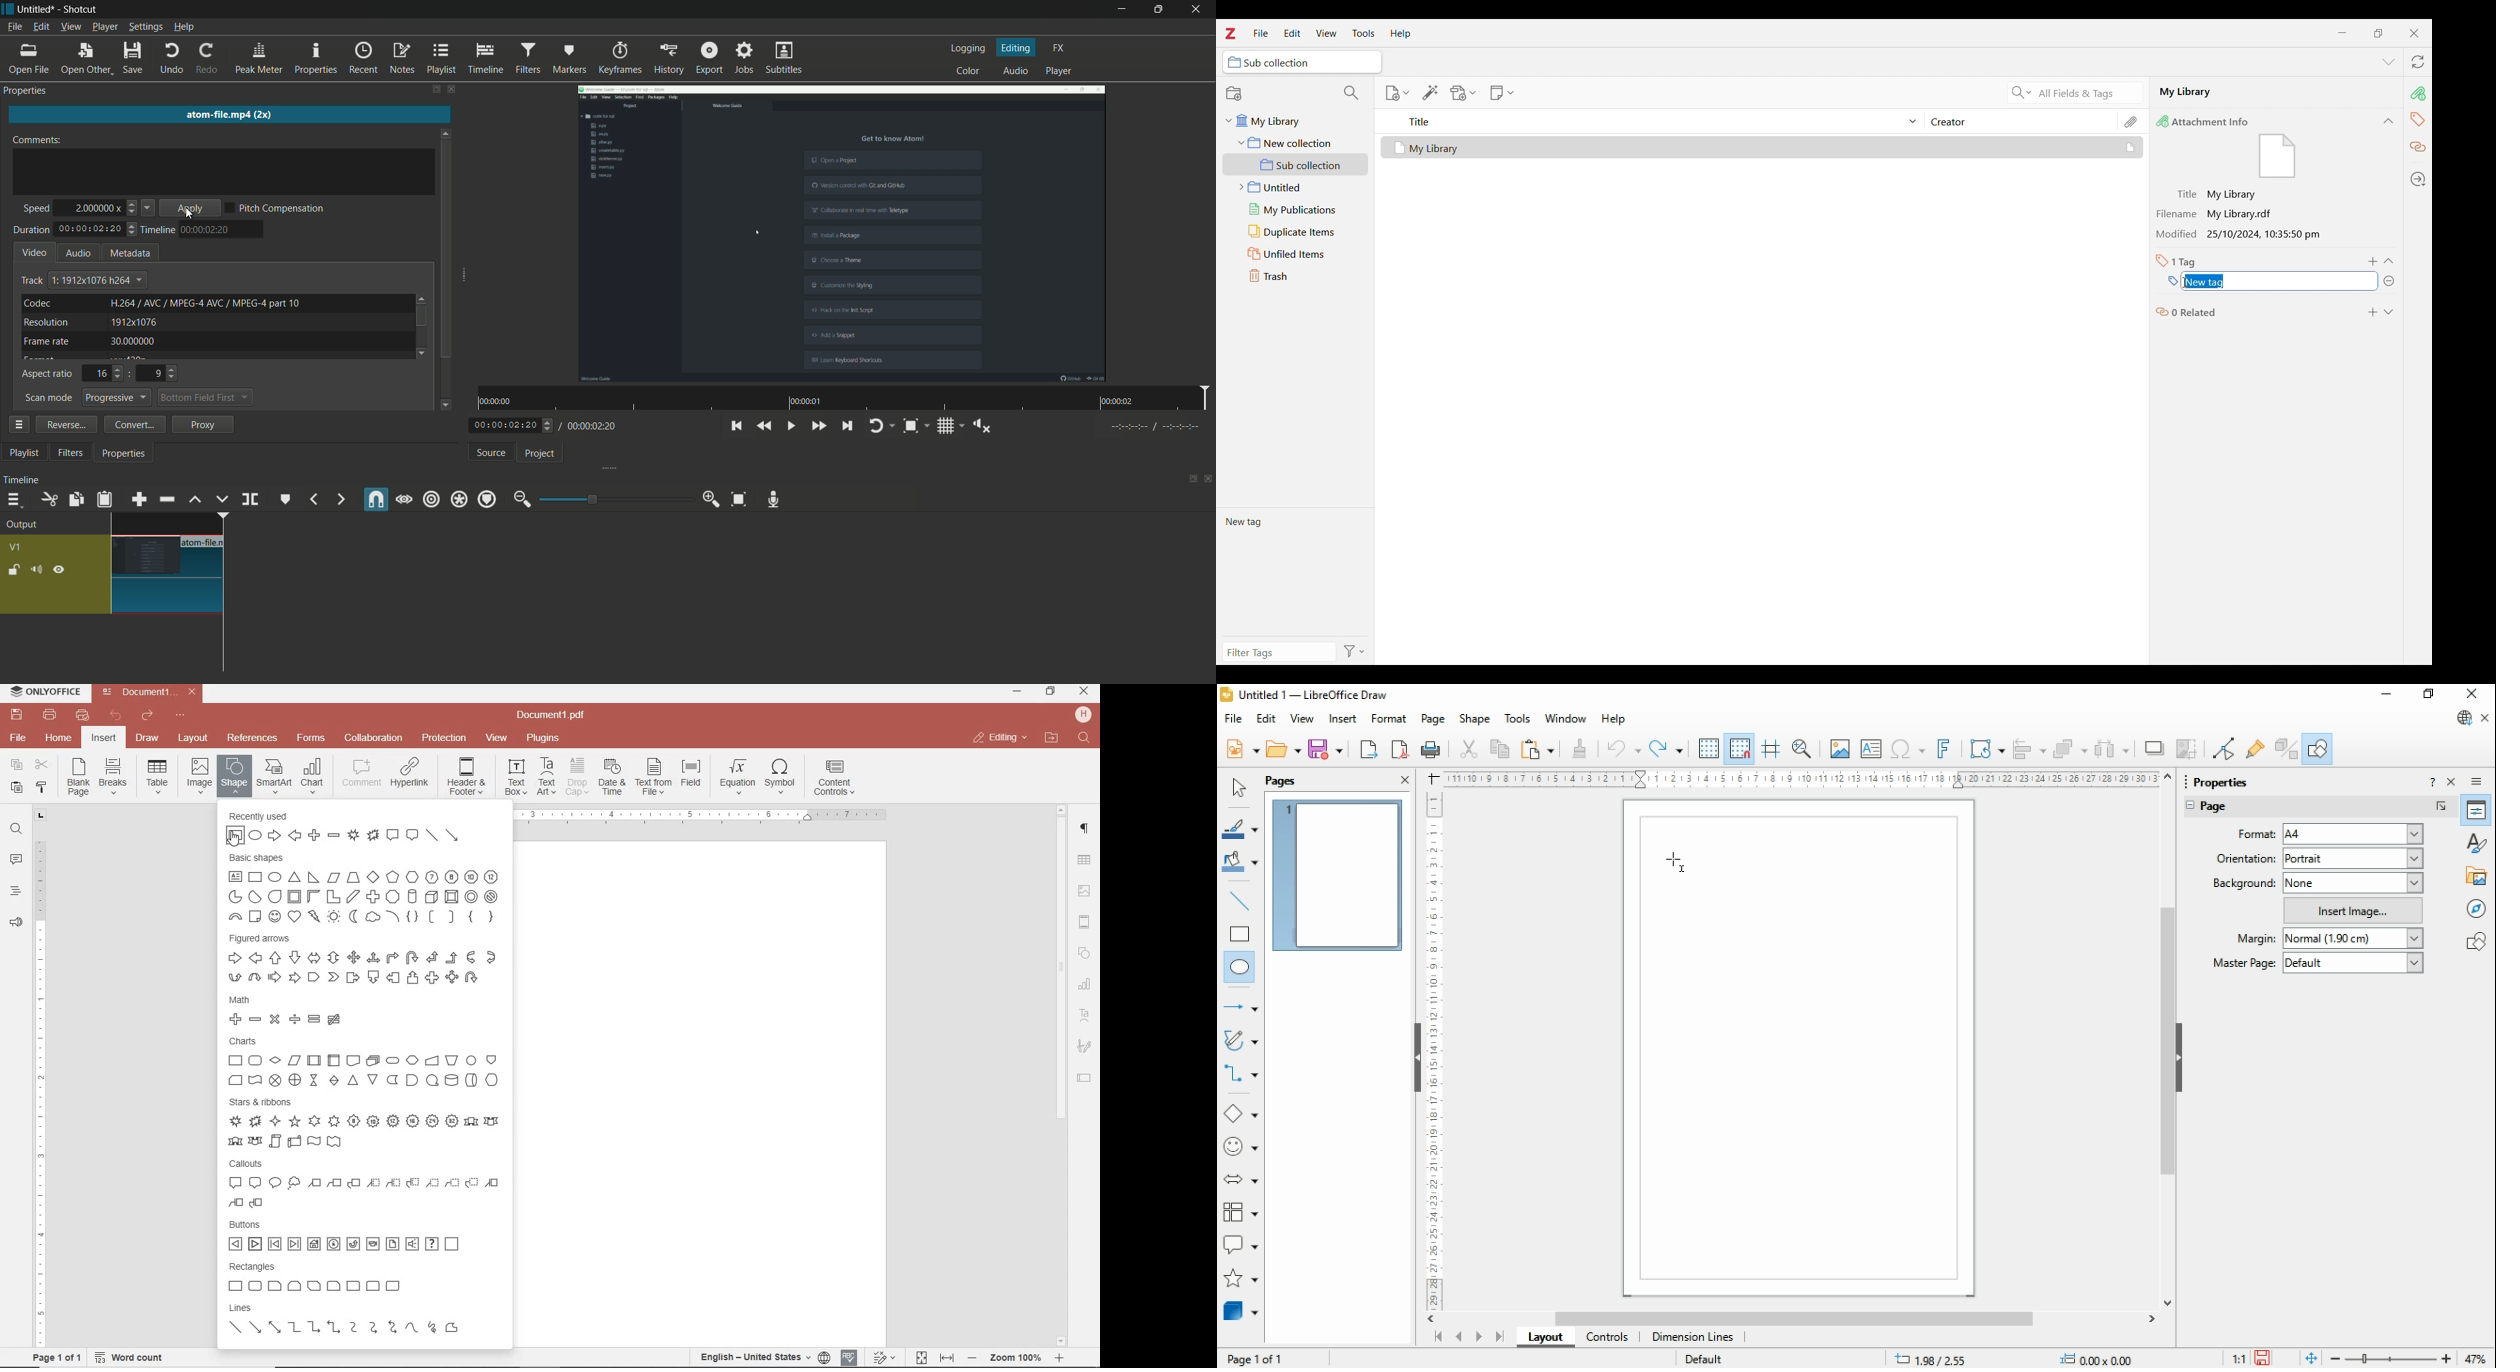  What do you see at coordinates (201, 424) in the screenshot?
I see `proxy` at bounding box center [201, 424].